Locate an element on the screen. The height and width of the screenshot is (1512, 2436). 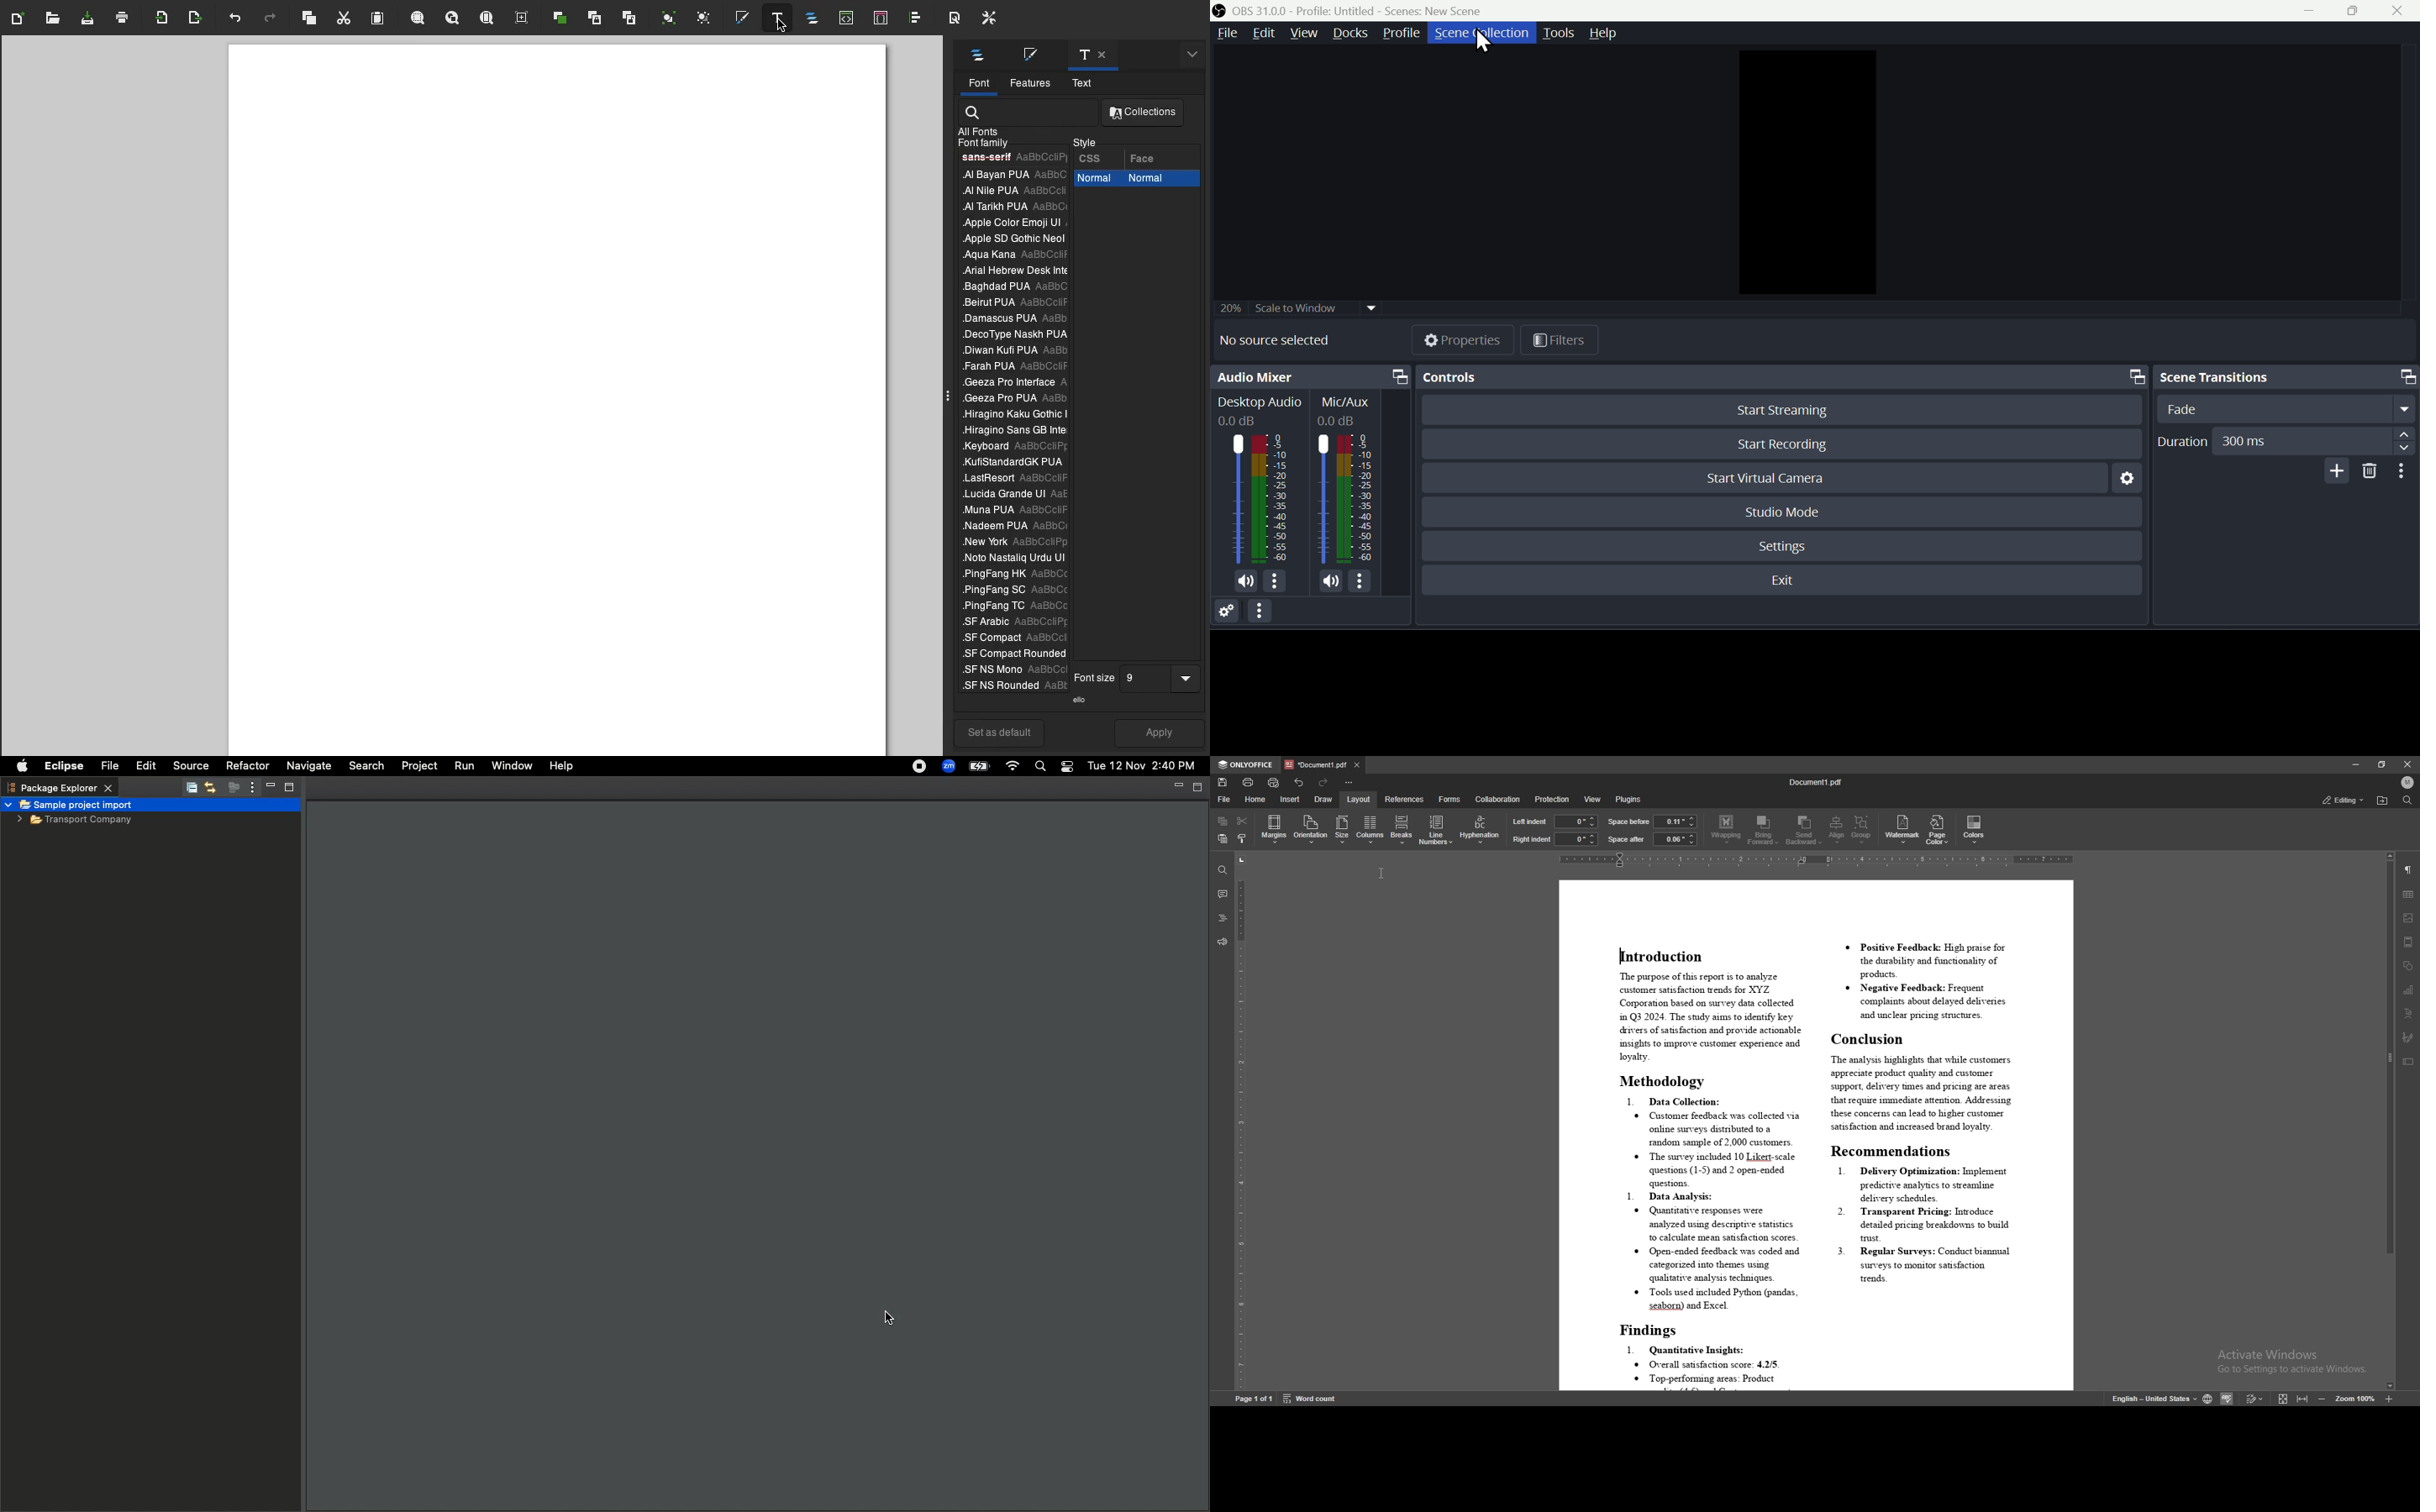
signature field is located at coordinates (2408, 1037).